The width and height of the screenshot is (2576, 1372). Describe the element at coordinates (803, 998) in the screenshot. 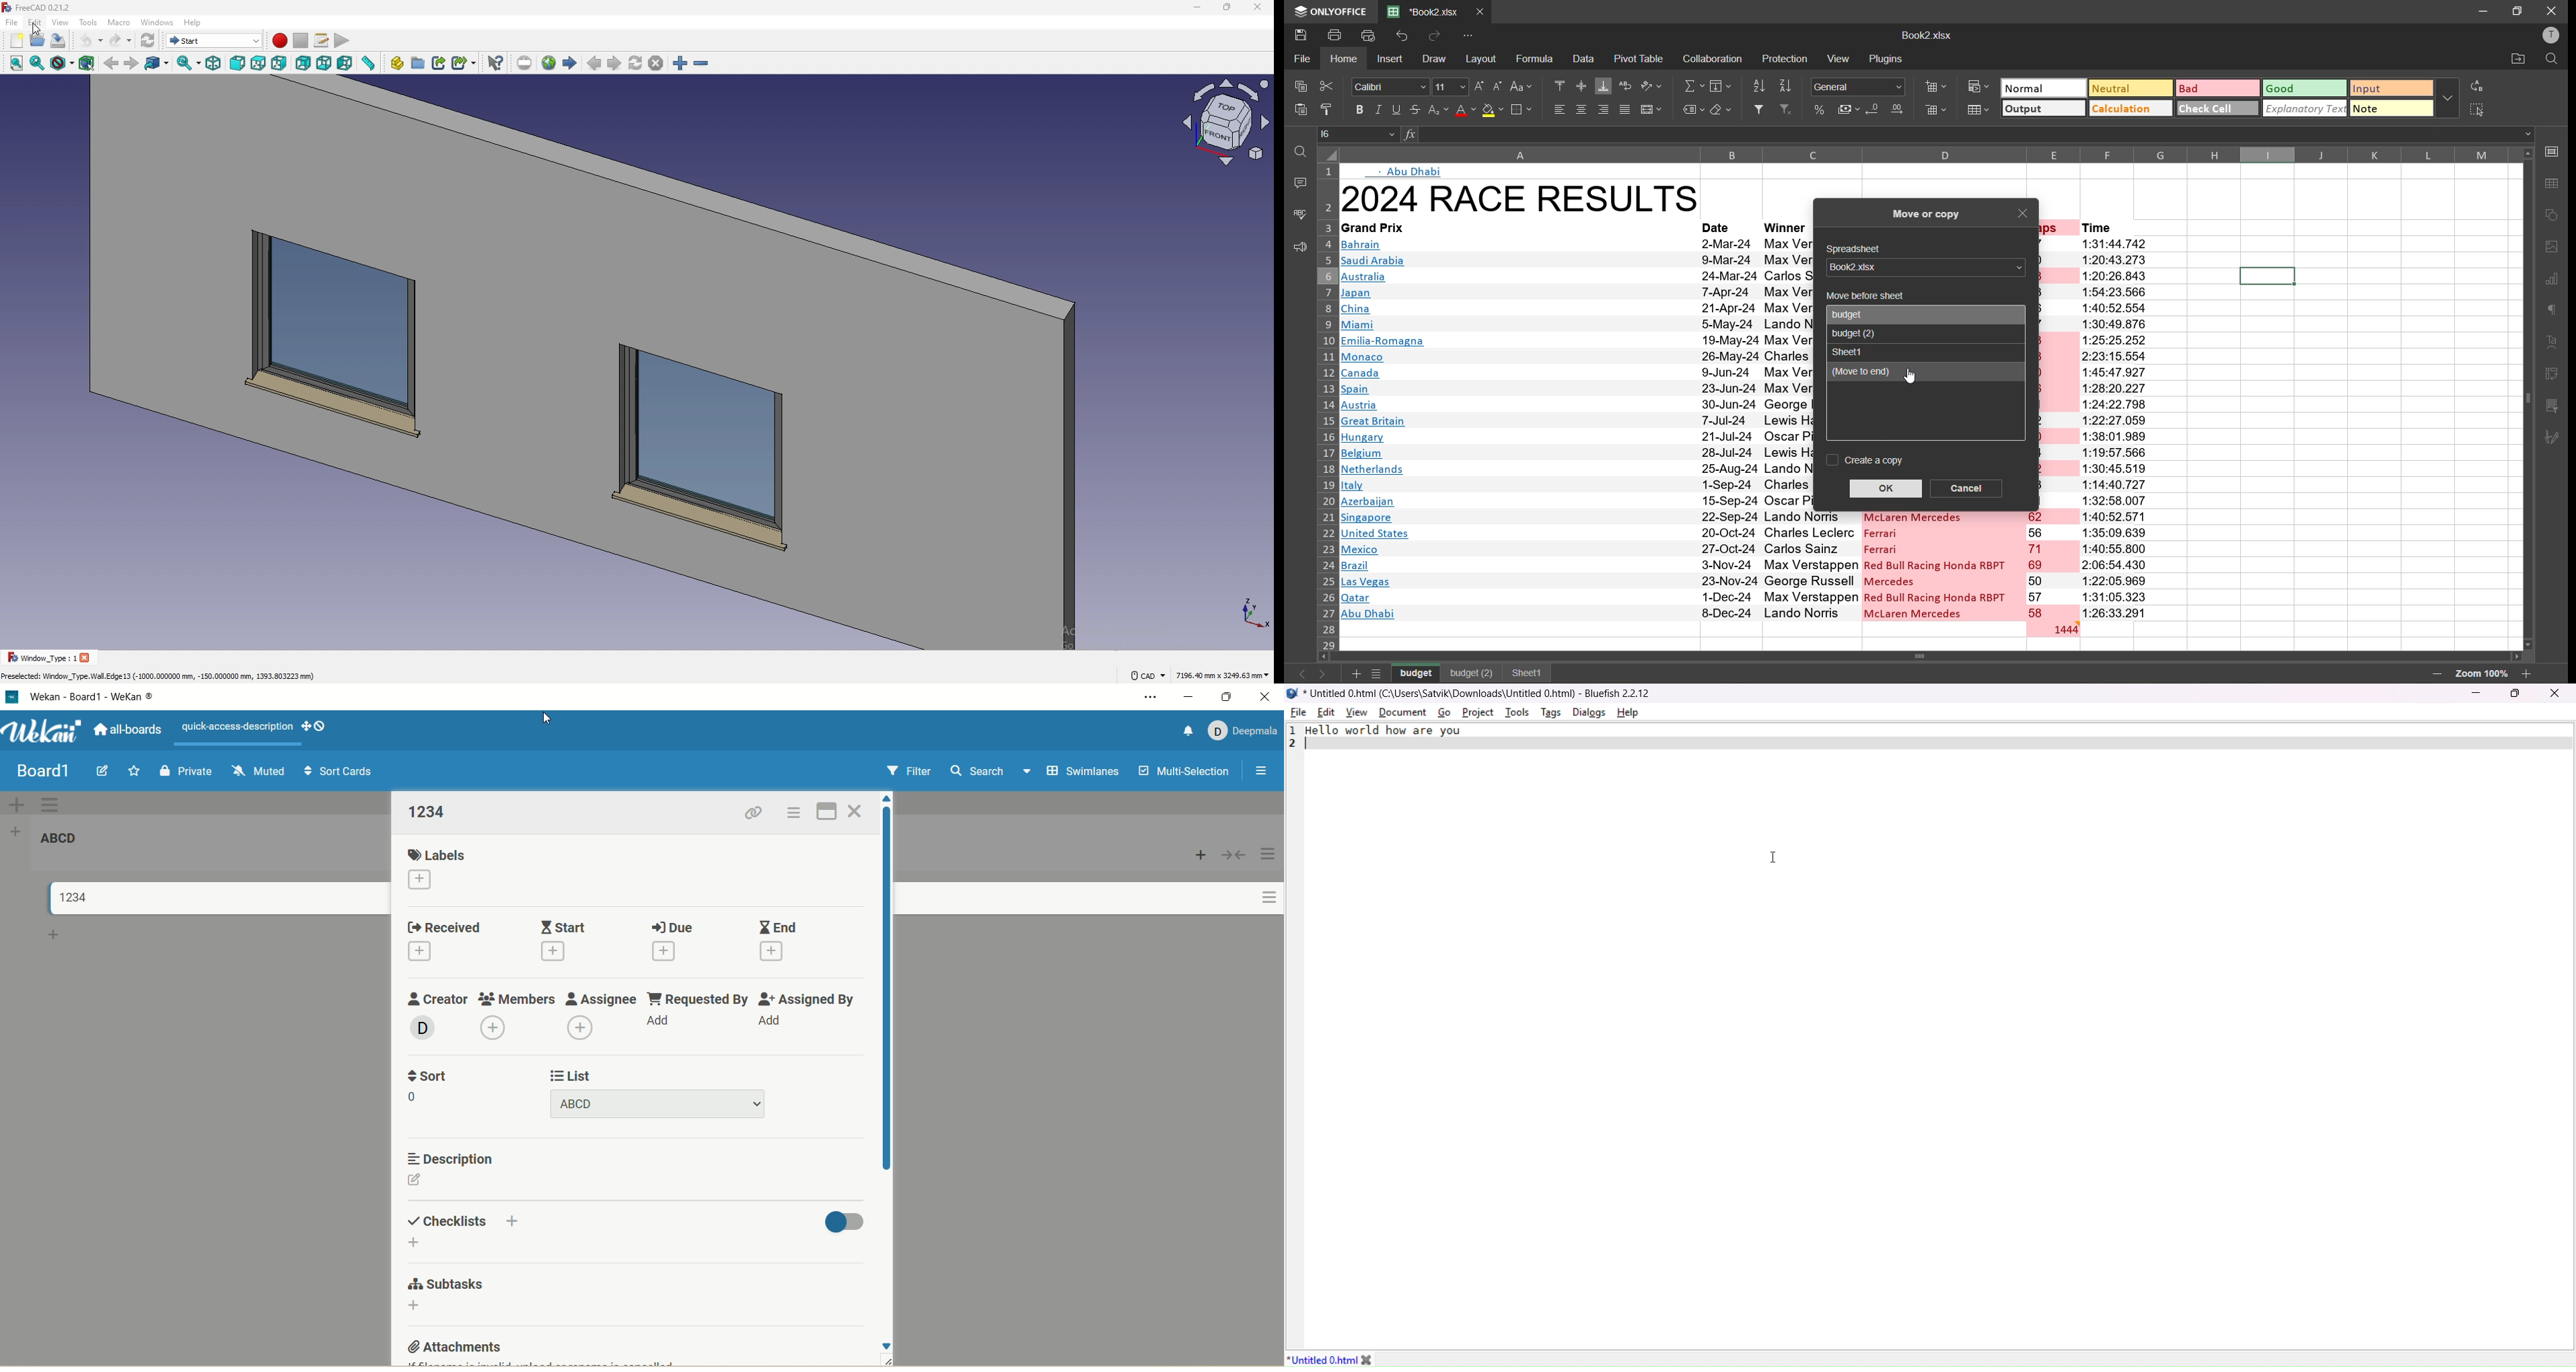

I see `assigned by` at that location.